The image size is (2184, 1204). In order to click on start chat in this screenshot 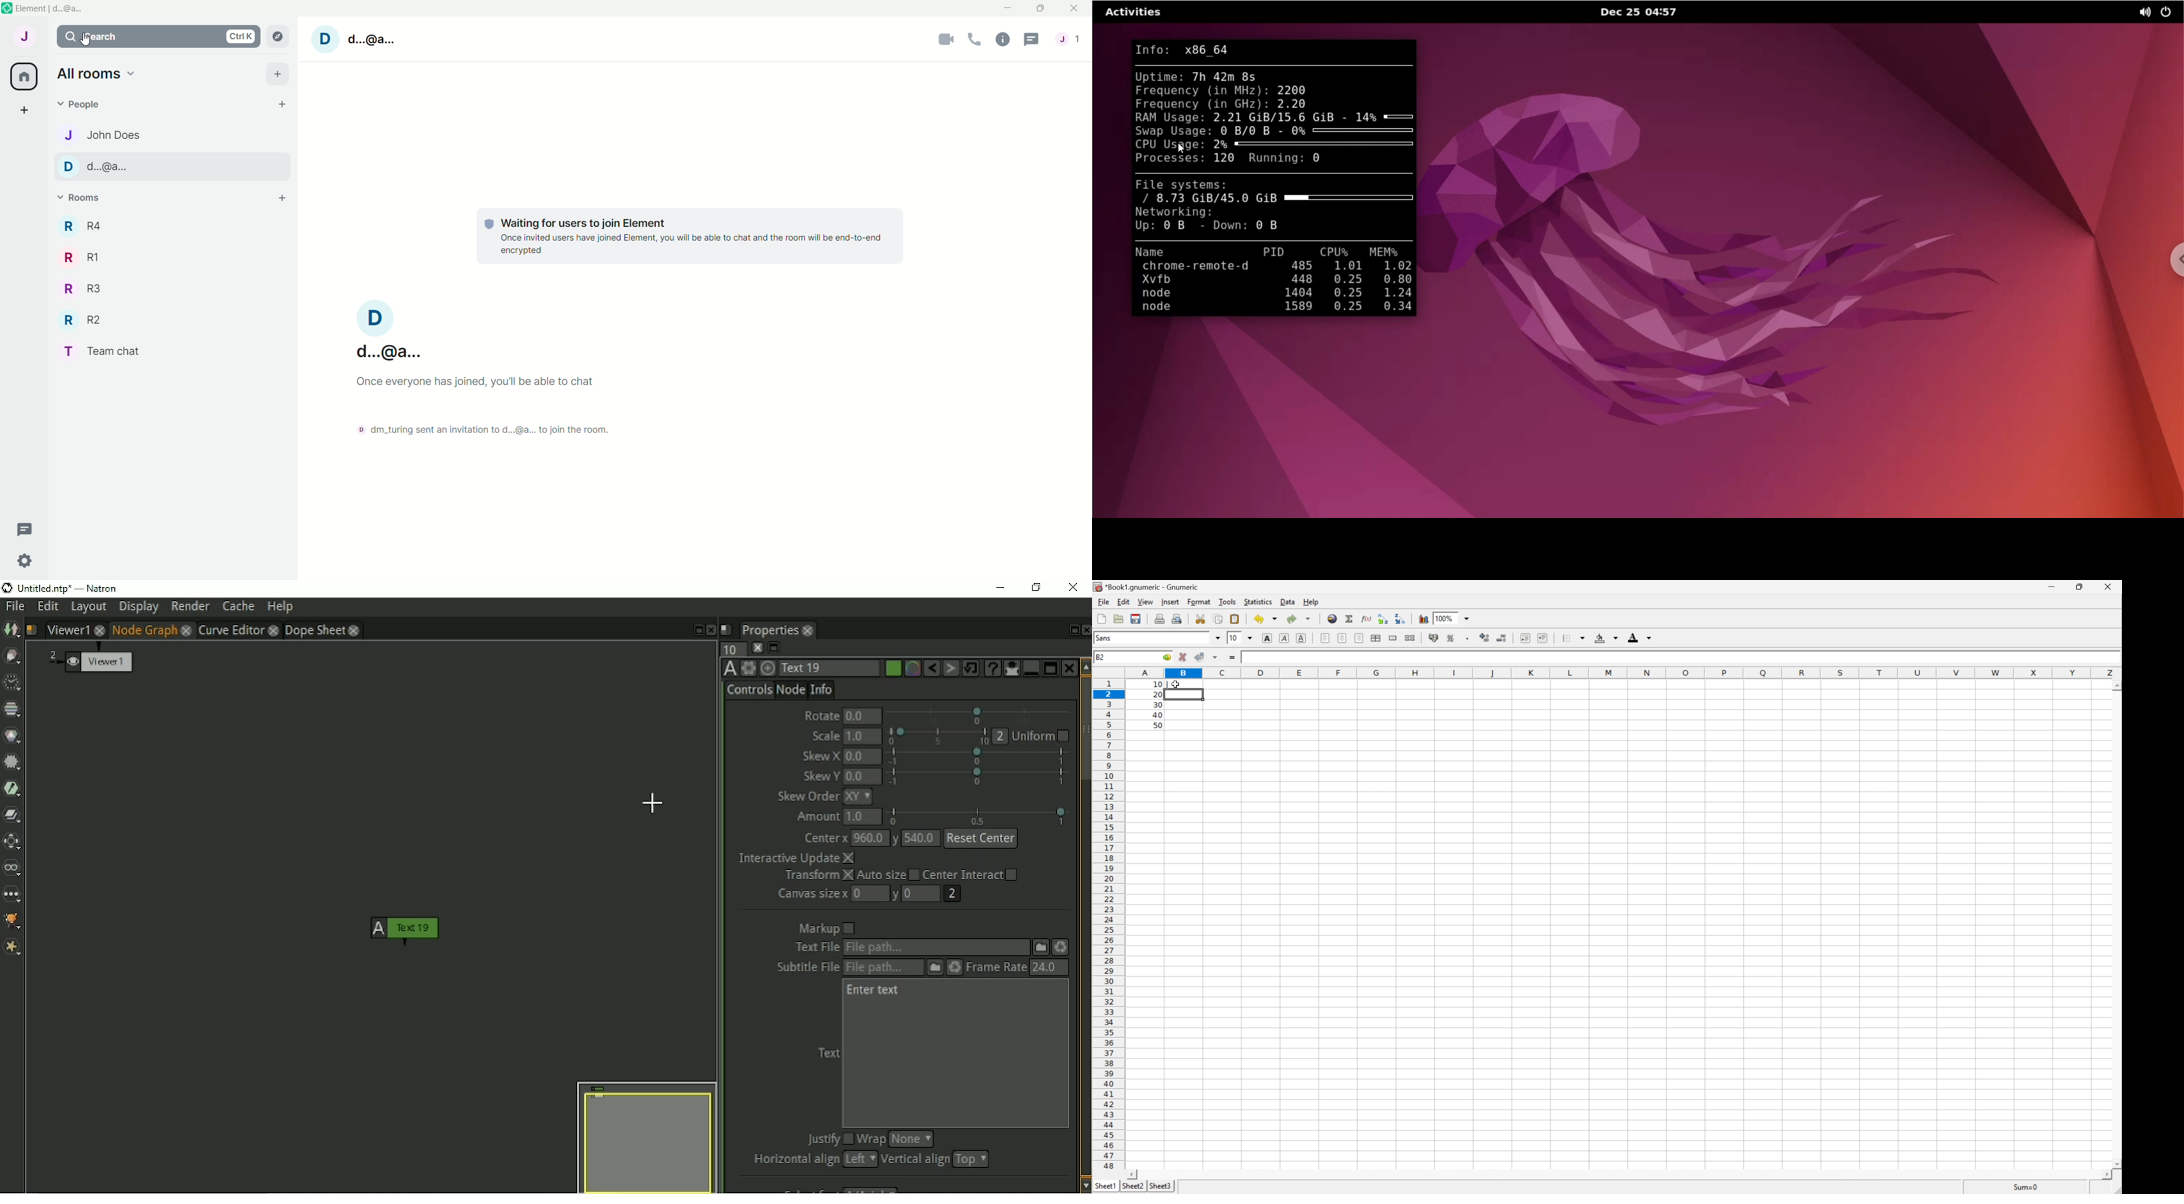, I will do `click(278, 106)`.